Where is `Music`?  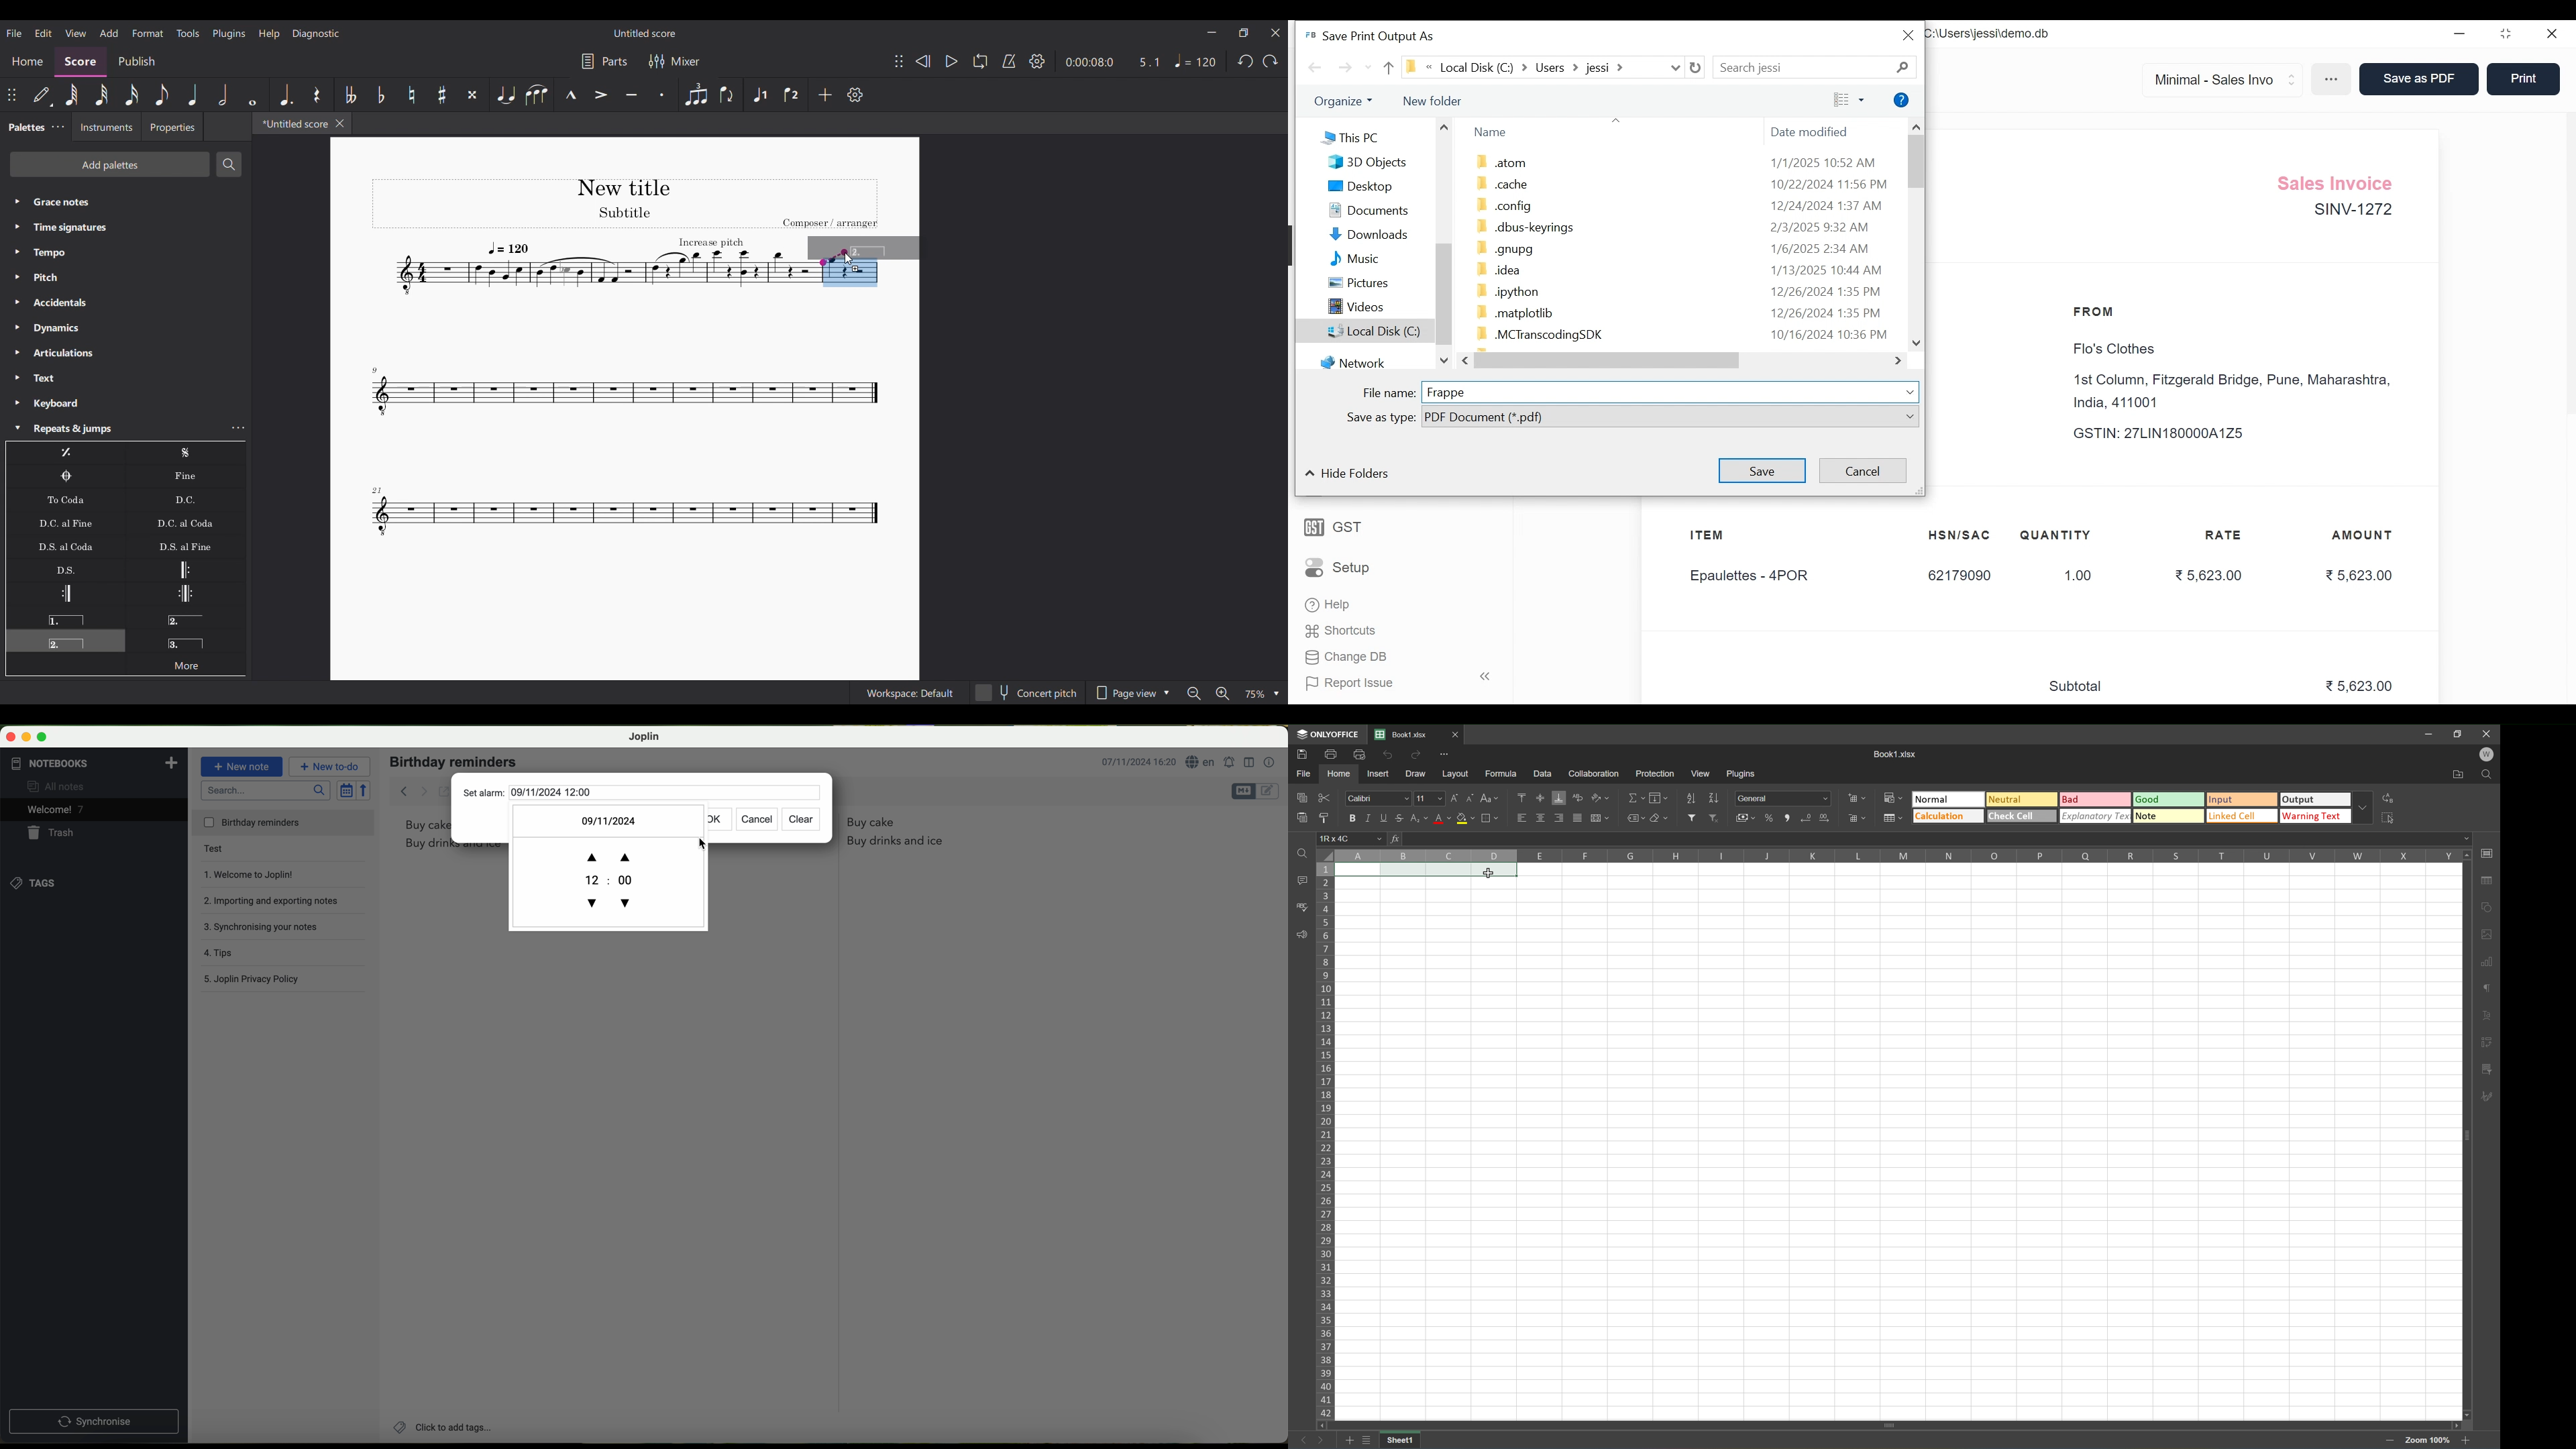
Music is located at coordinates (1350, 258).